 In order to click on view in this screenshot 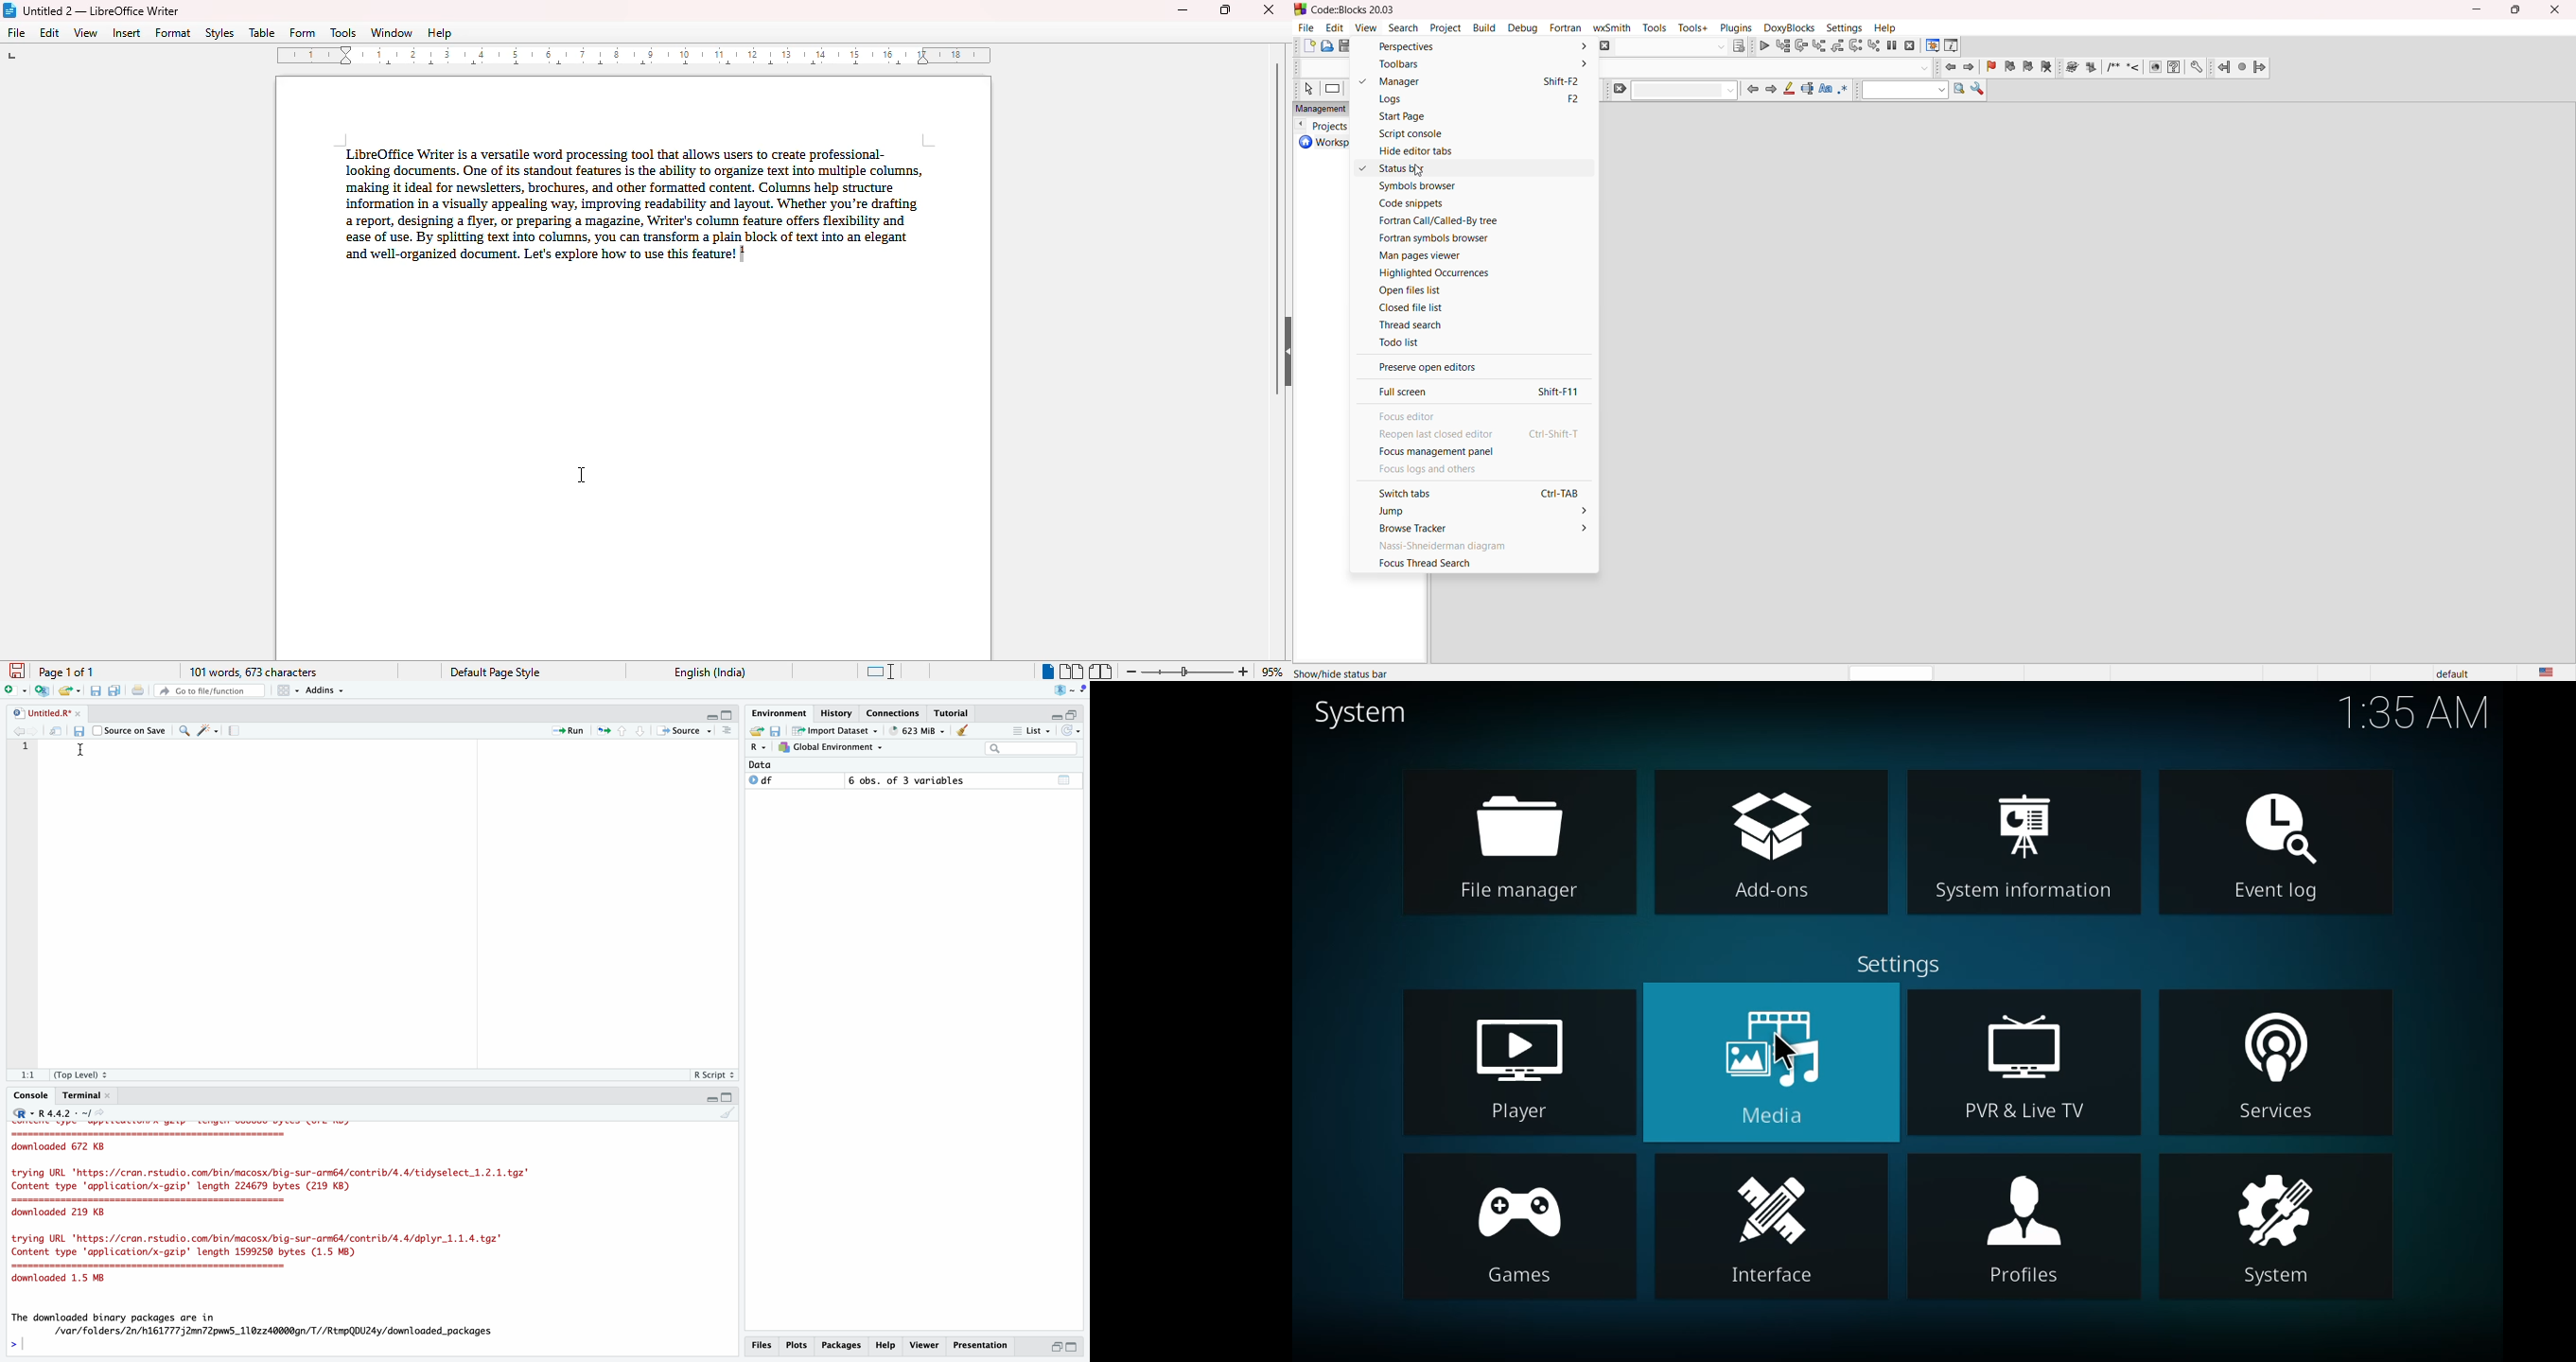, I will do `click(87, 33)`.